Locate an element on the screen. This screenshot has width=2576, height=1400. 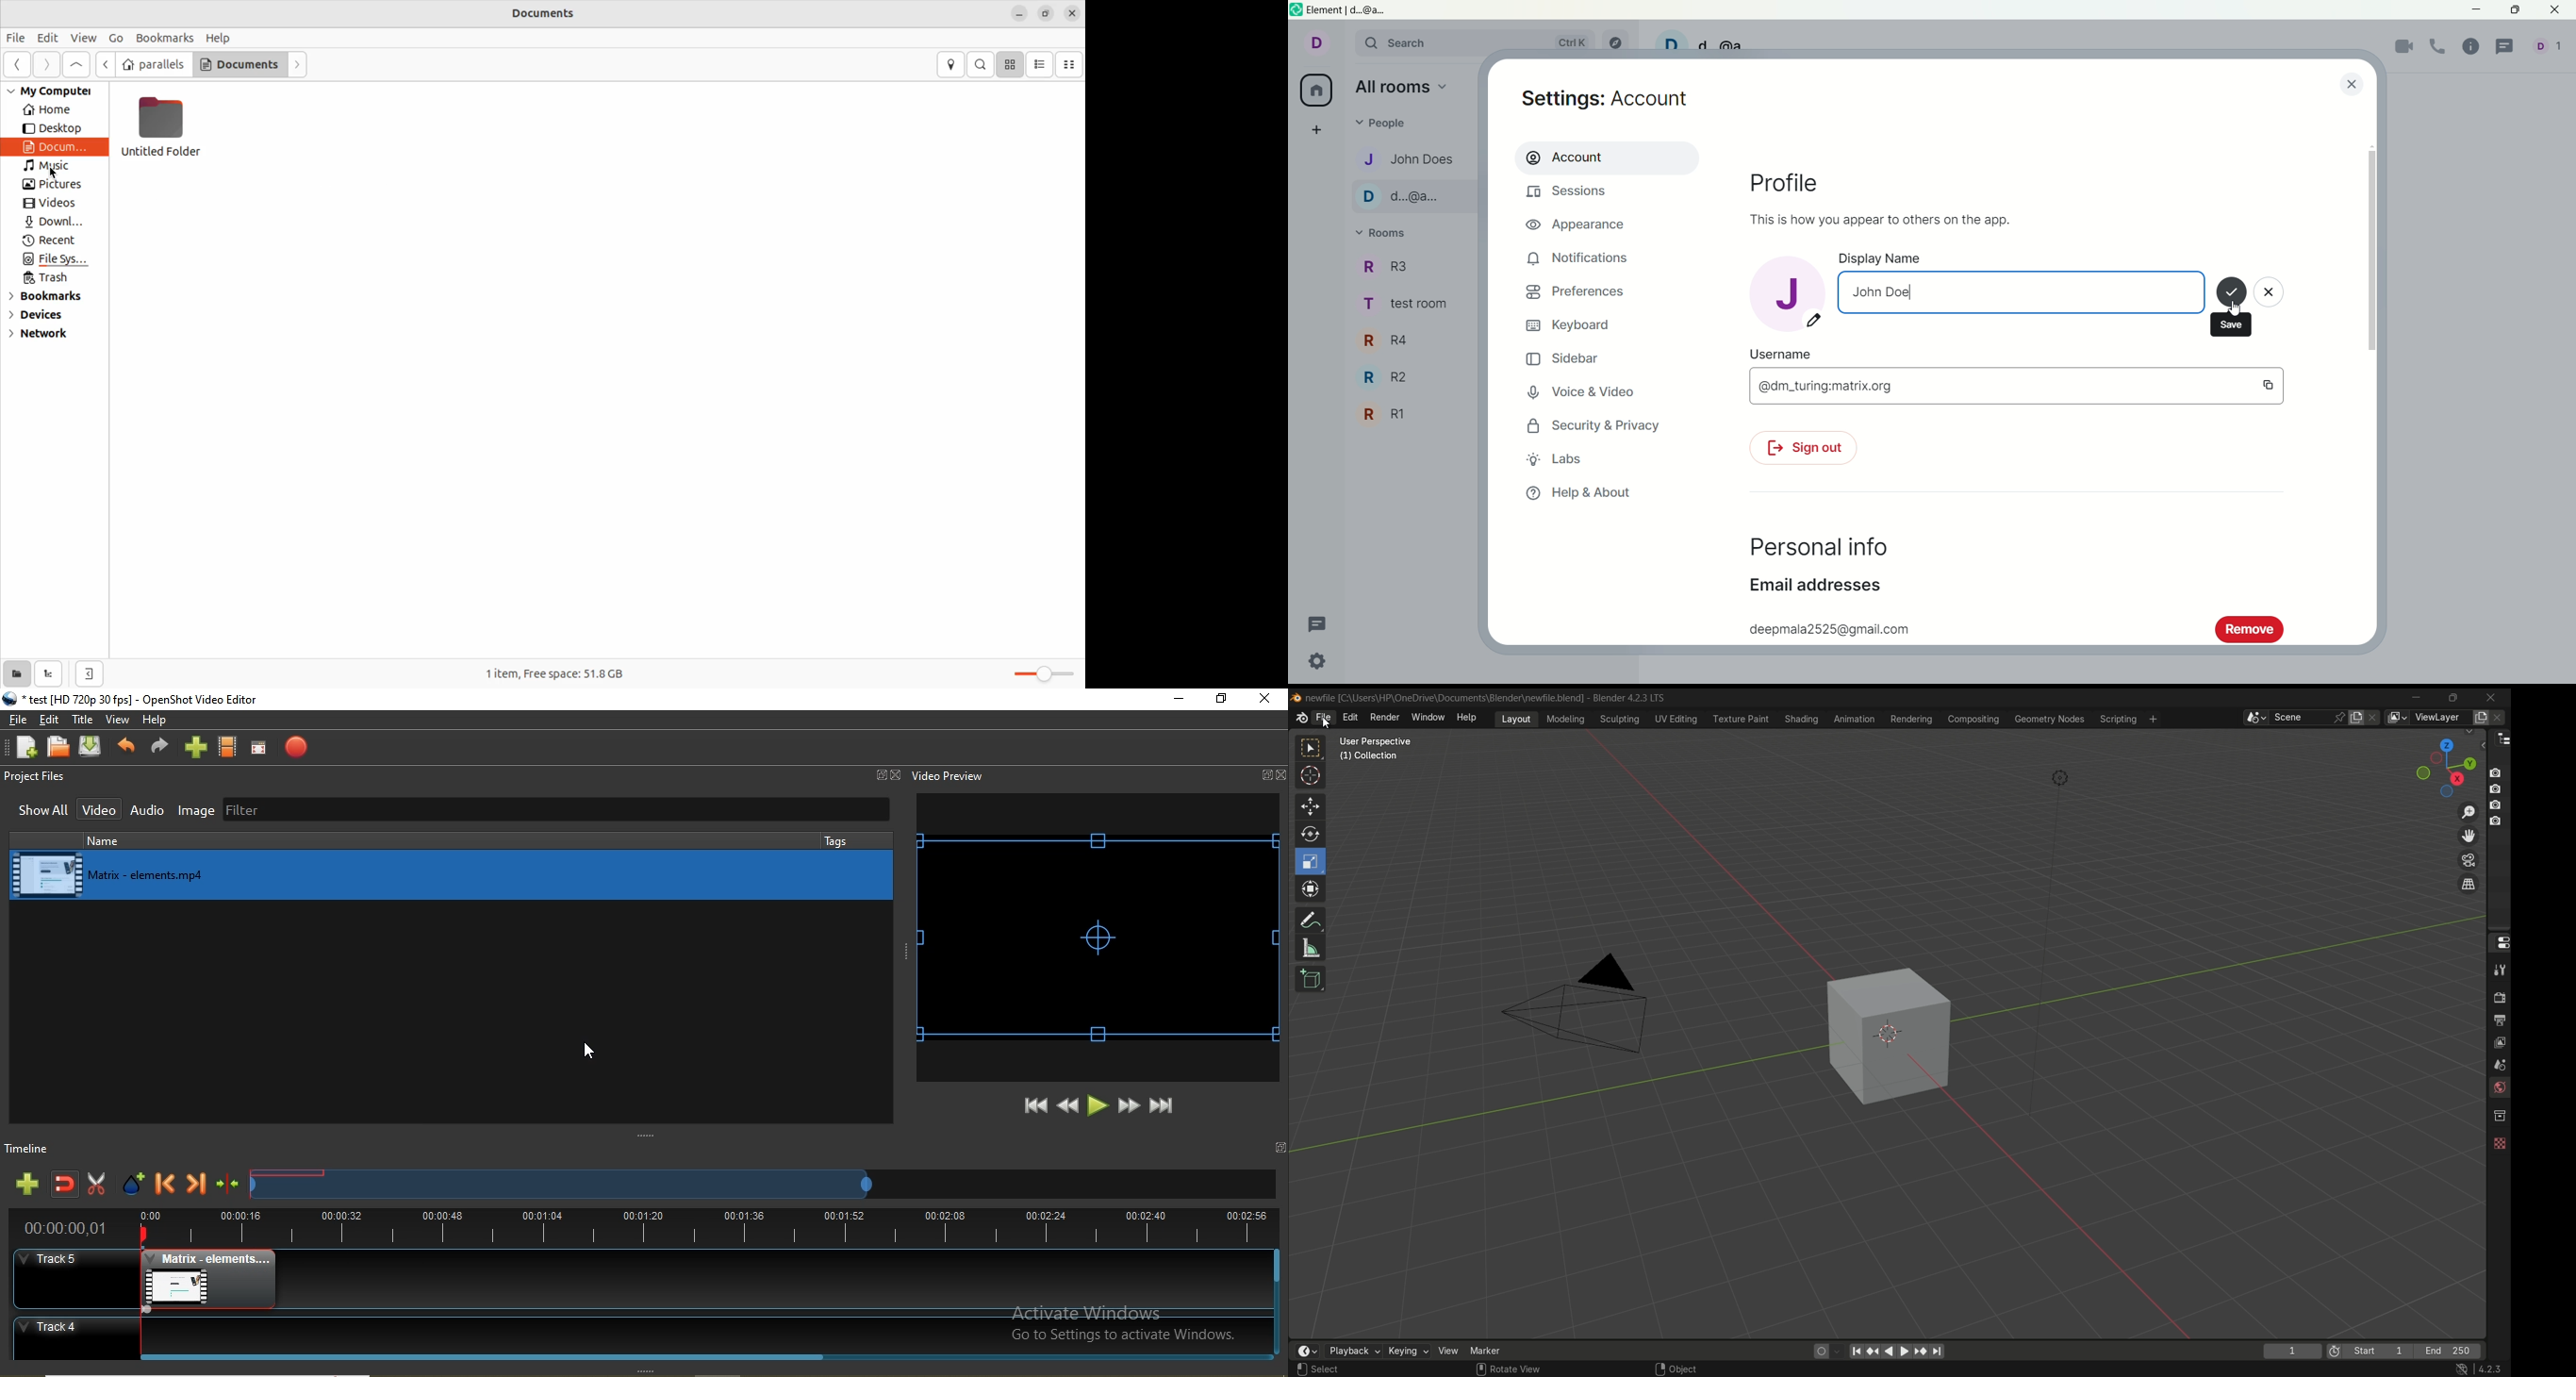
R4 is located at coordinates (1391, 341).